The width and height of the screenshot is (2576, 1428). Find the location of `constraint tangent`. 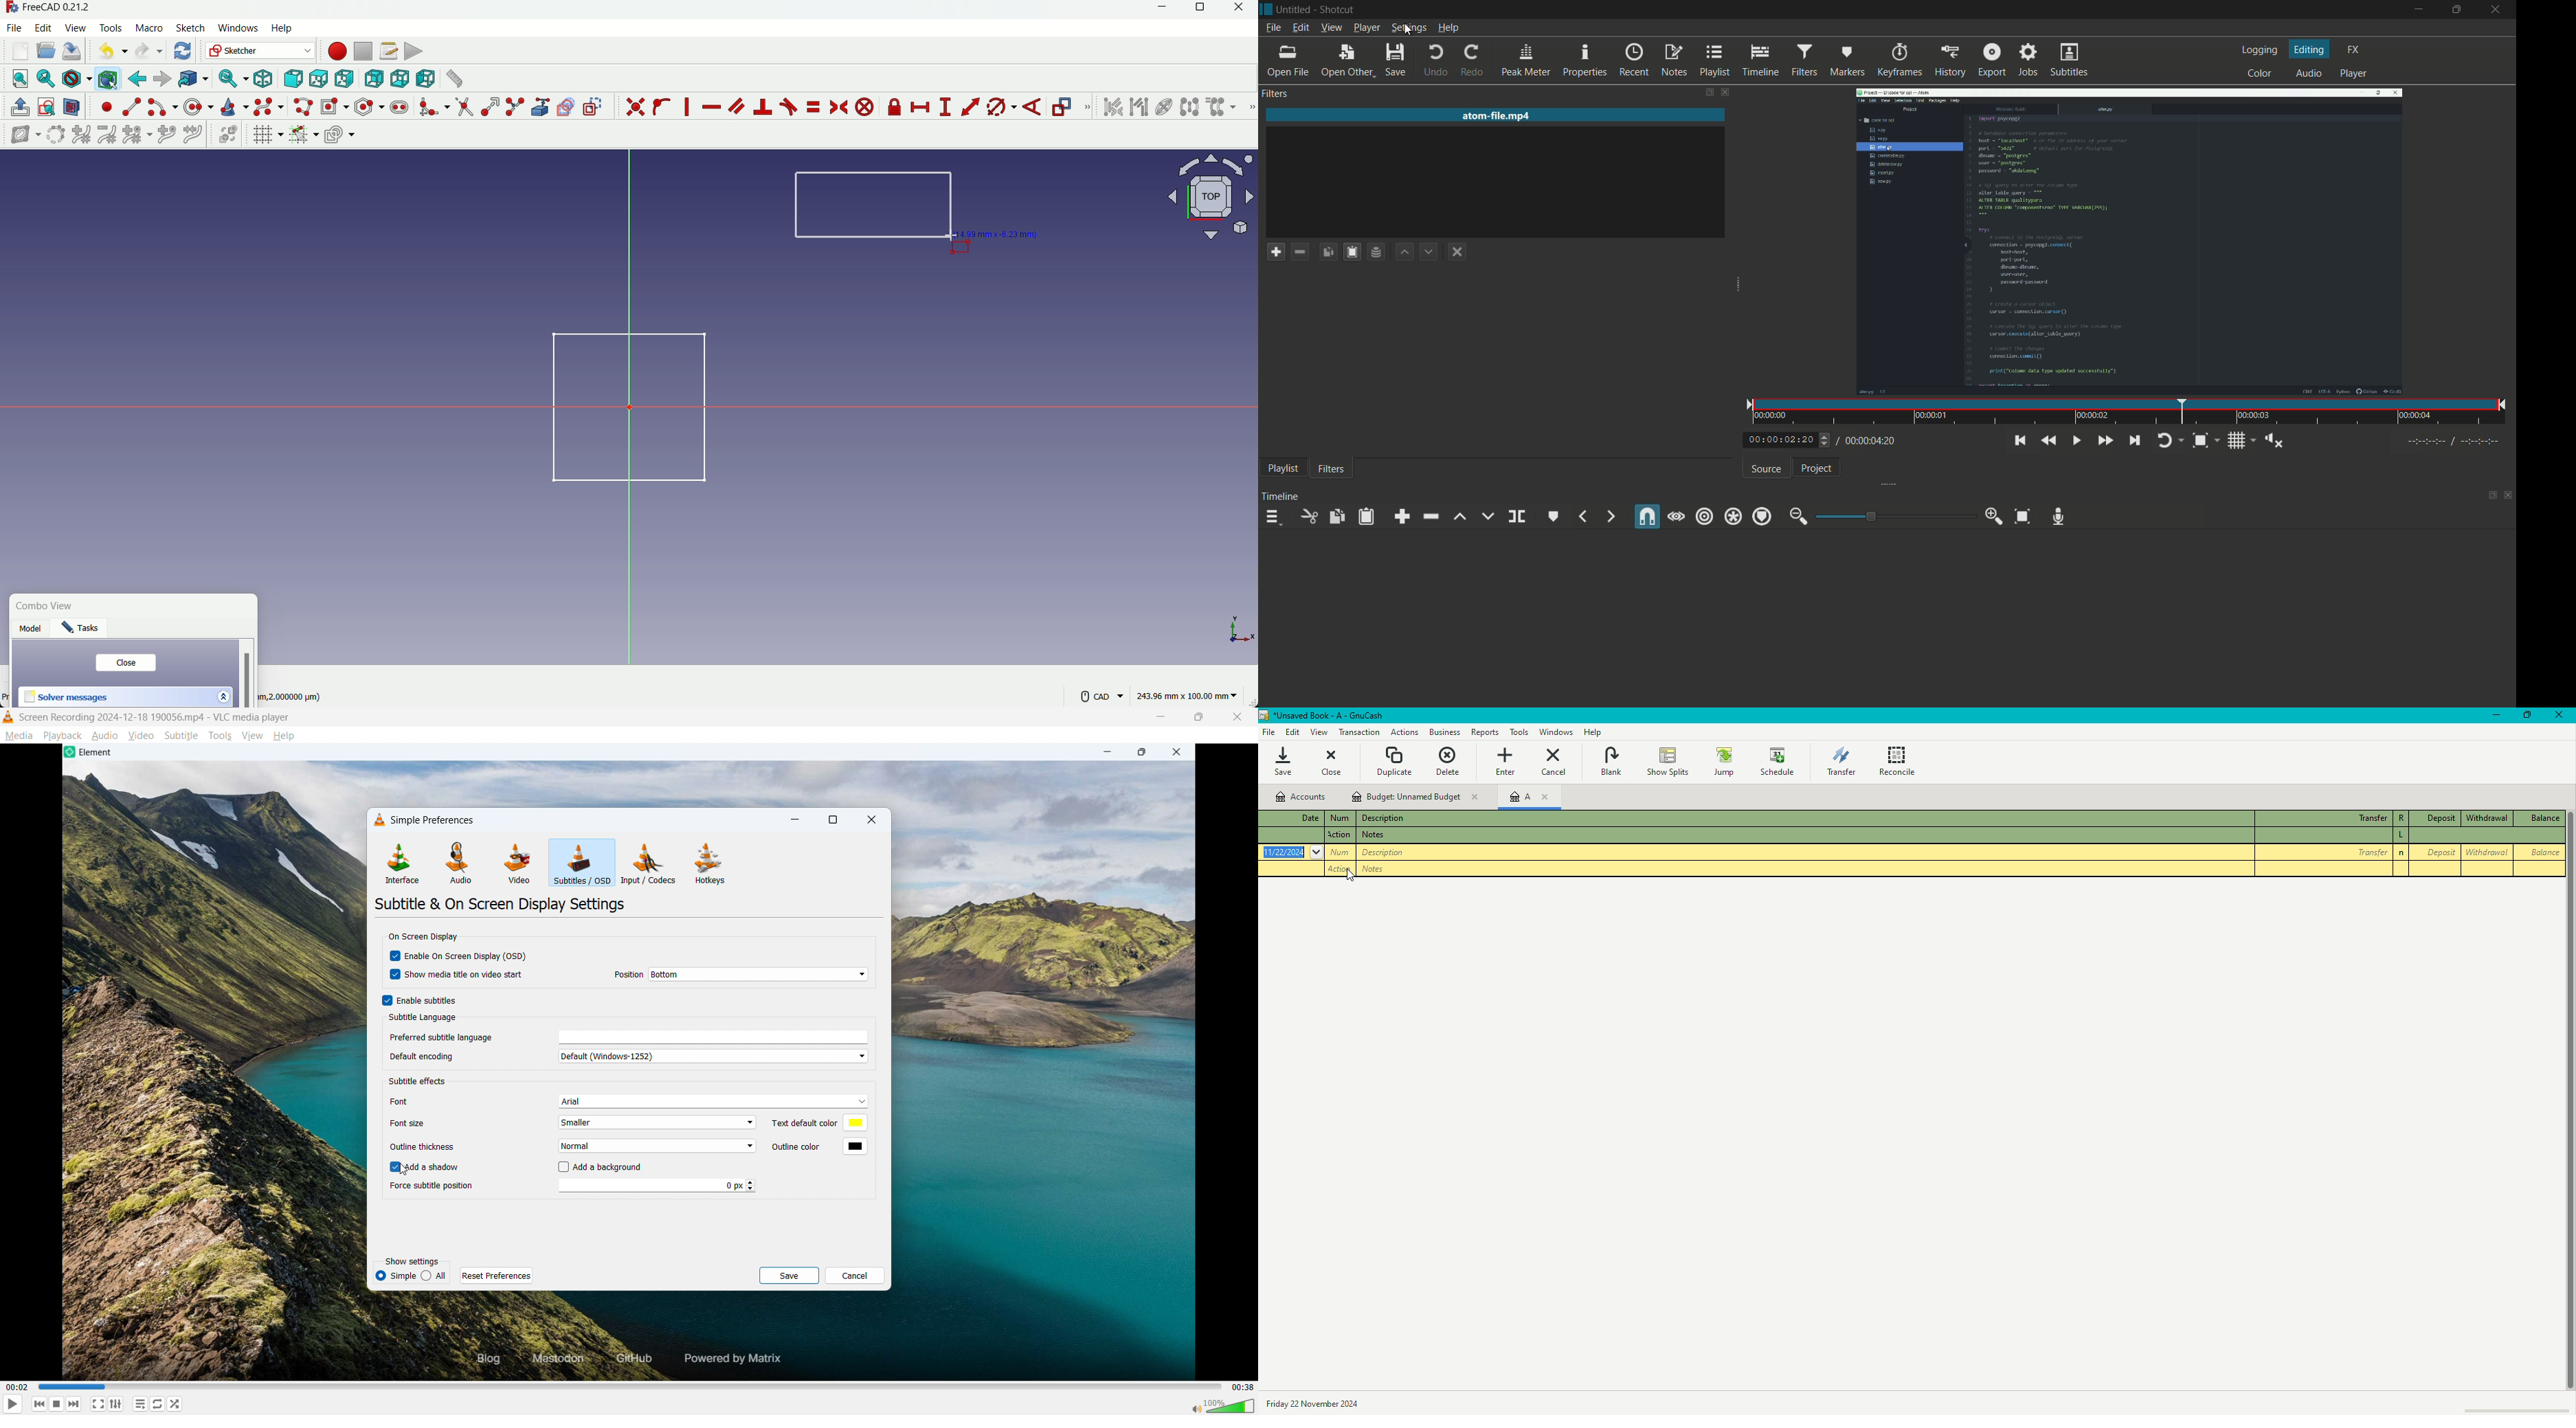

constraint tangent is located at coordinates (789, 107).